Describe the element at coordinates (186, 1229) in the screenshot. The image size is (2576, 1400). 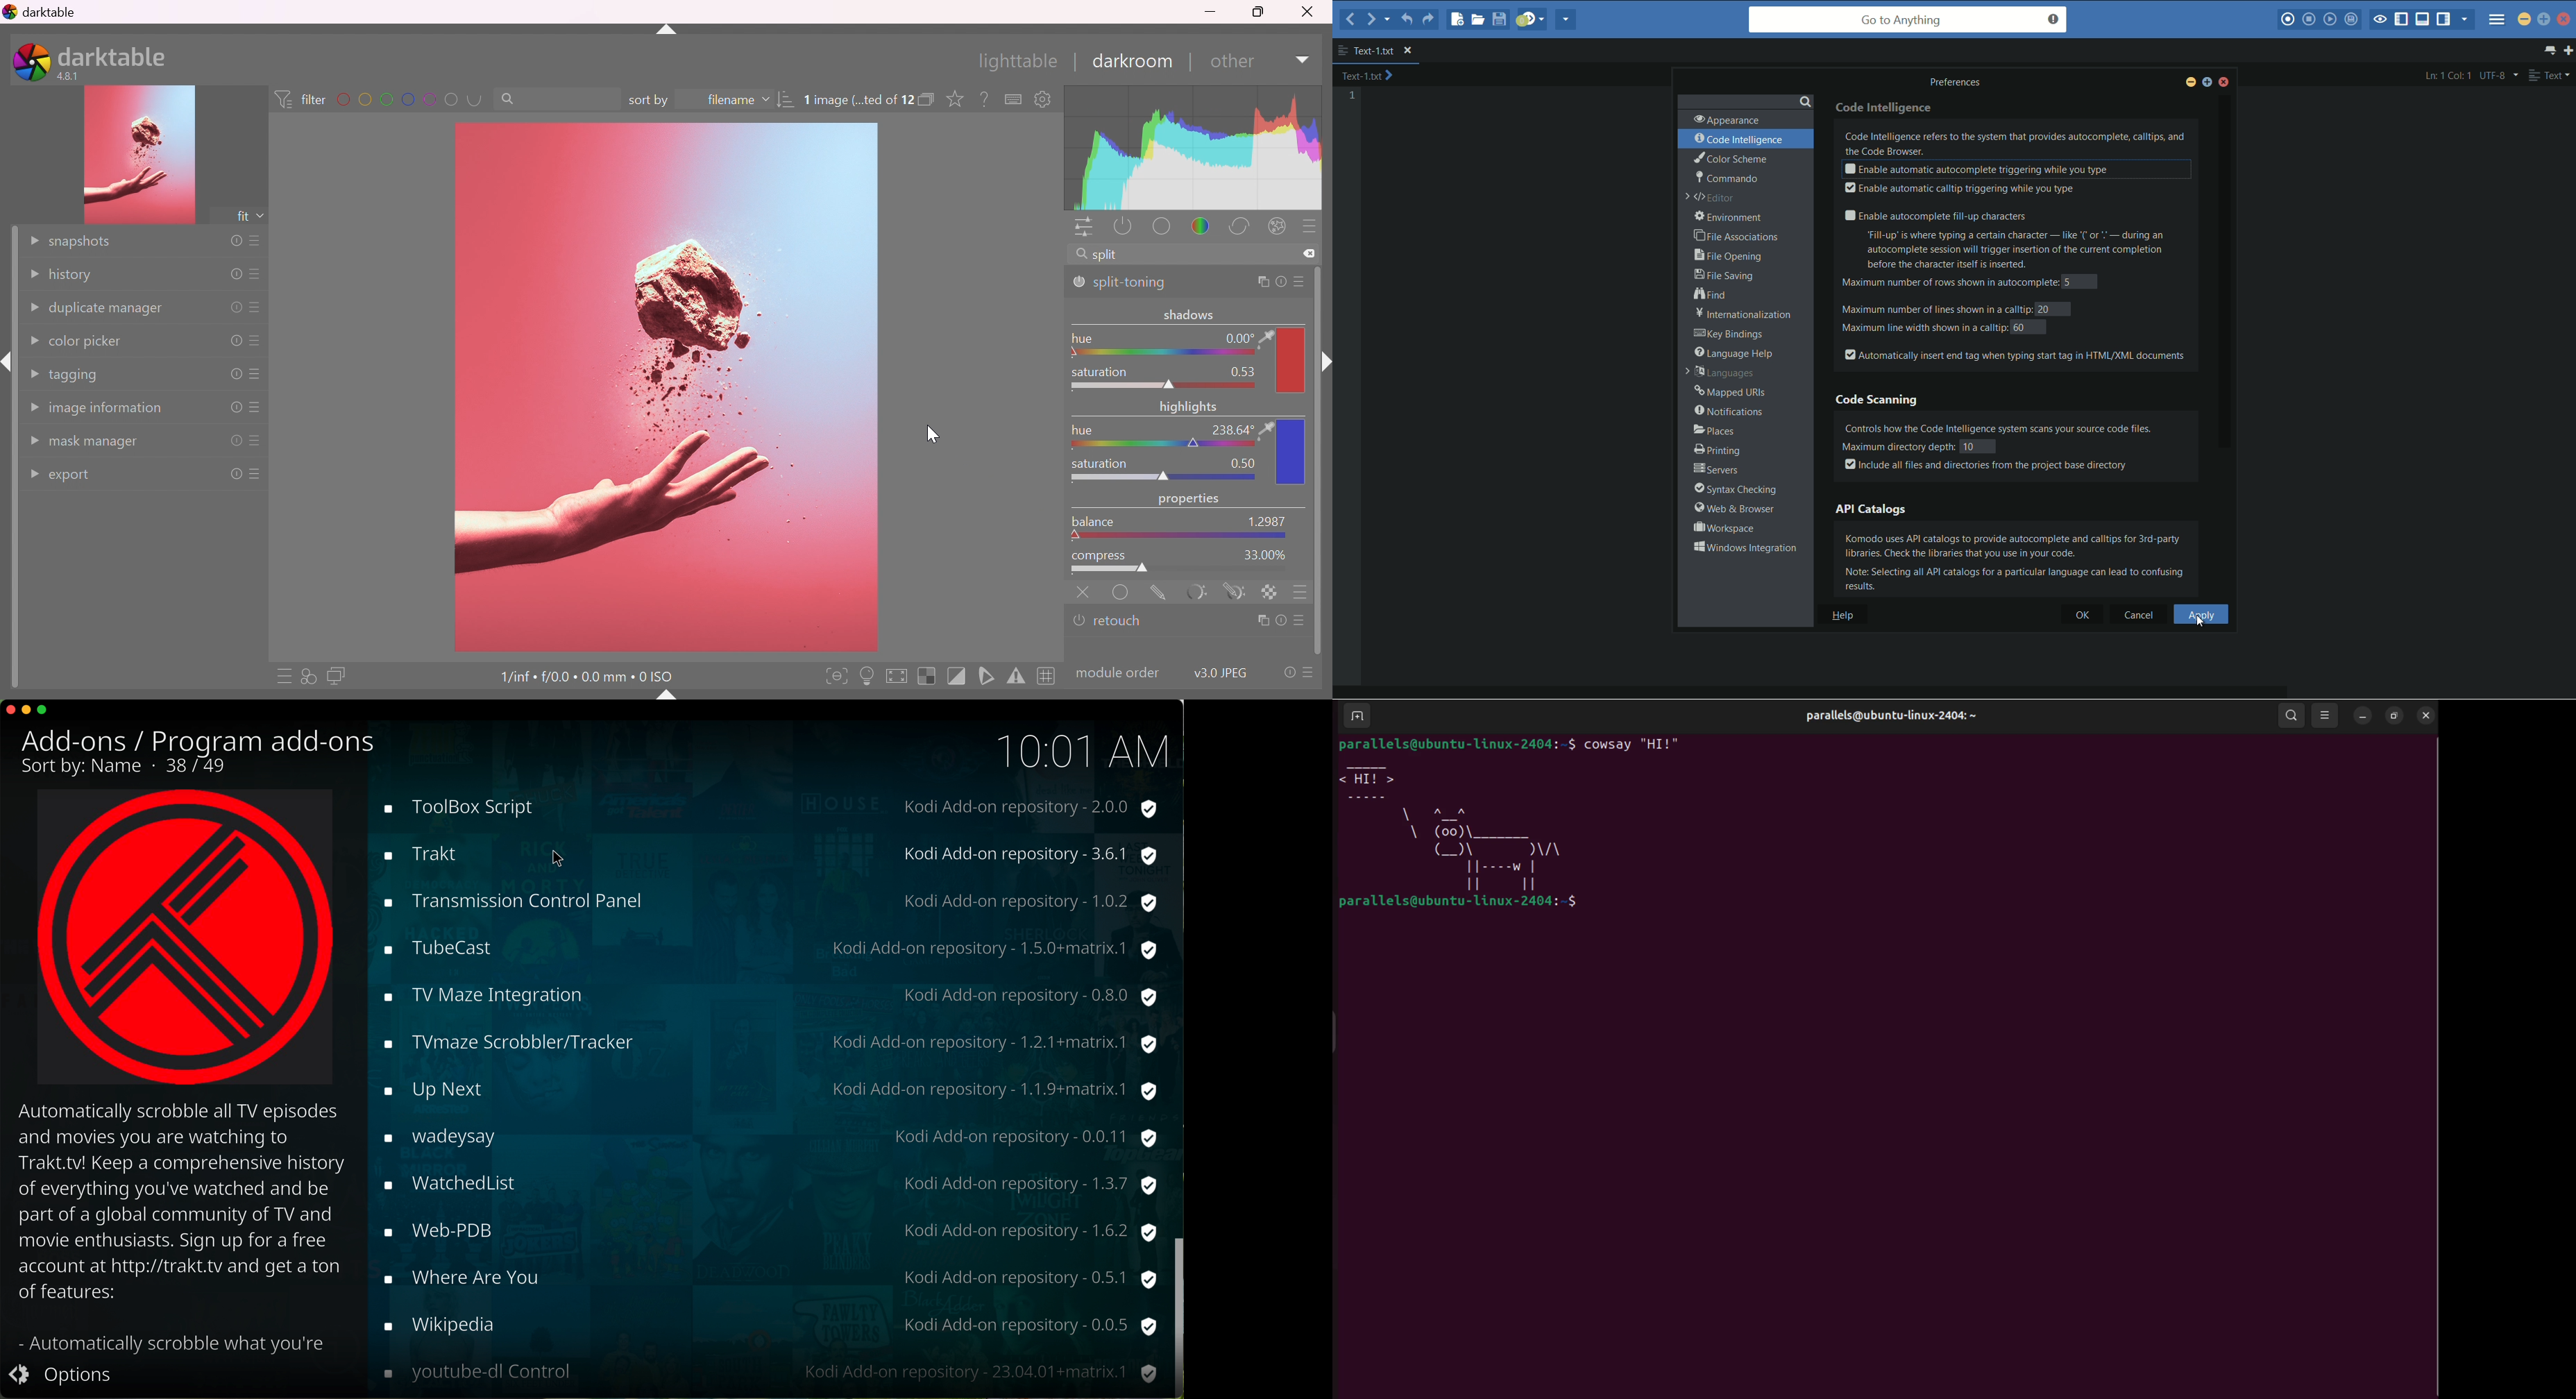
I see `description` at that location.